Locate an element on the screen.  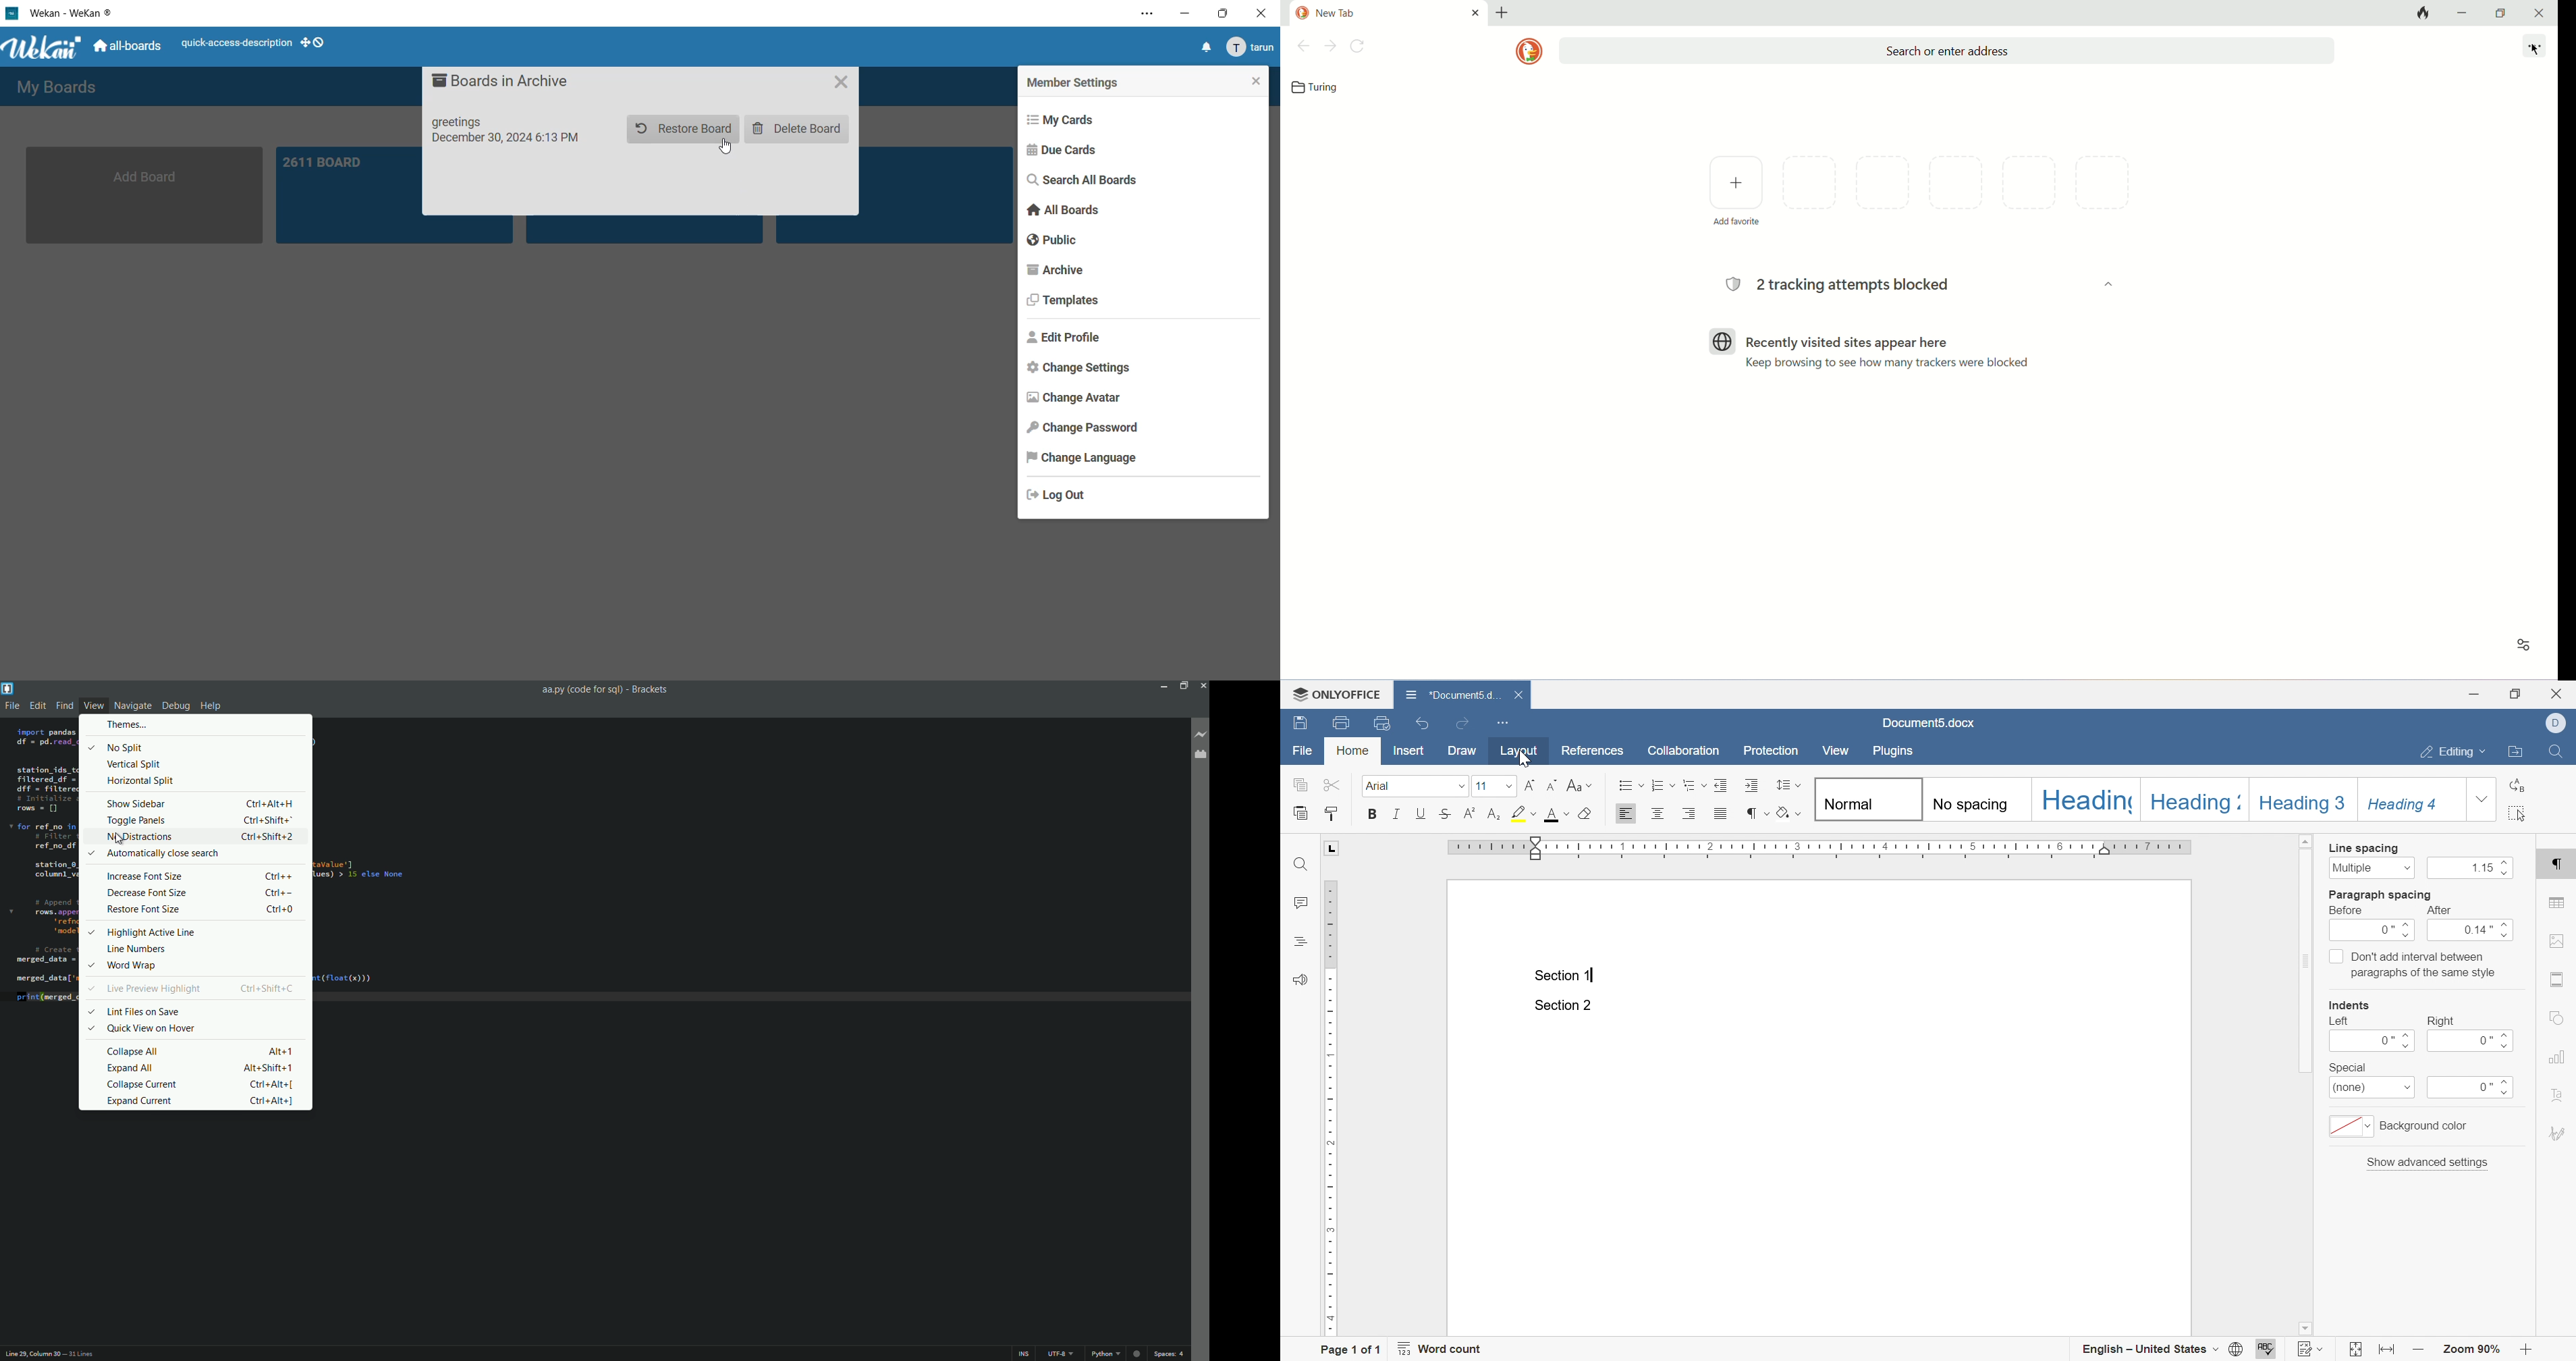
open file location is located at coordinates (2515, 752).